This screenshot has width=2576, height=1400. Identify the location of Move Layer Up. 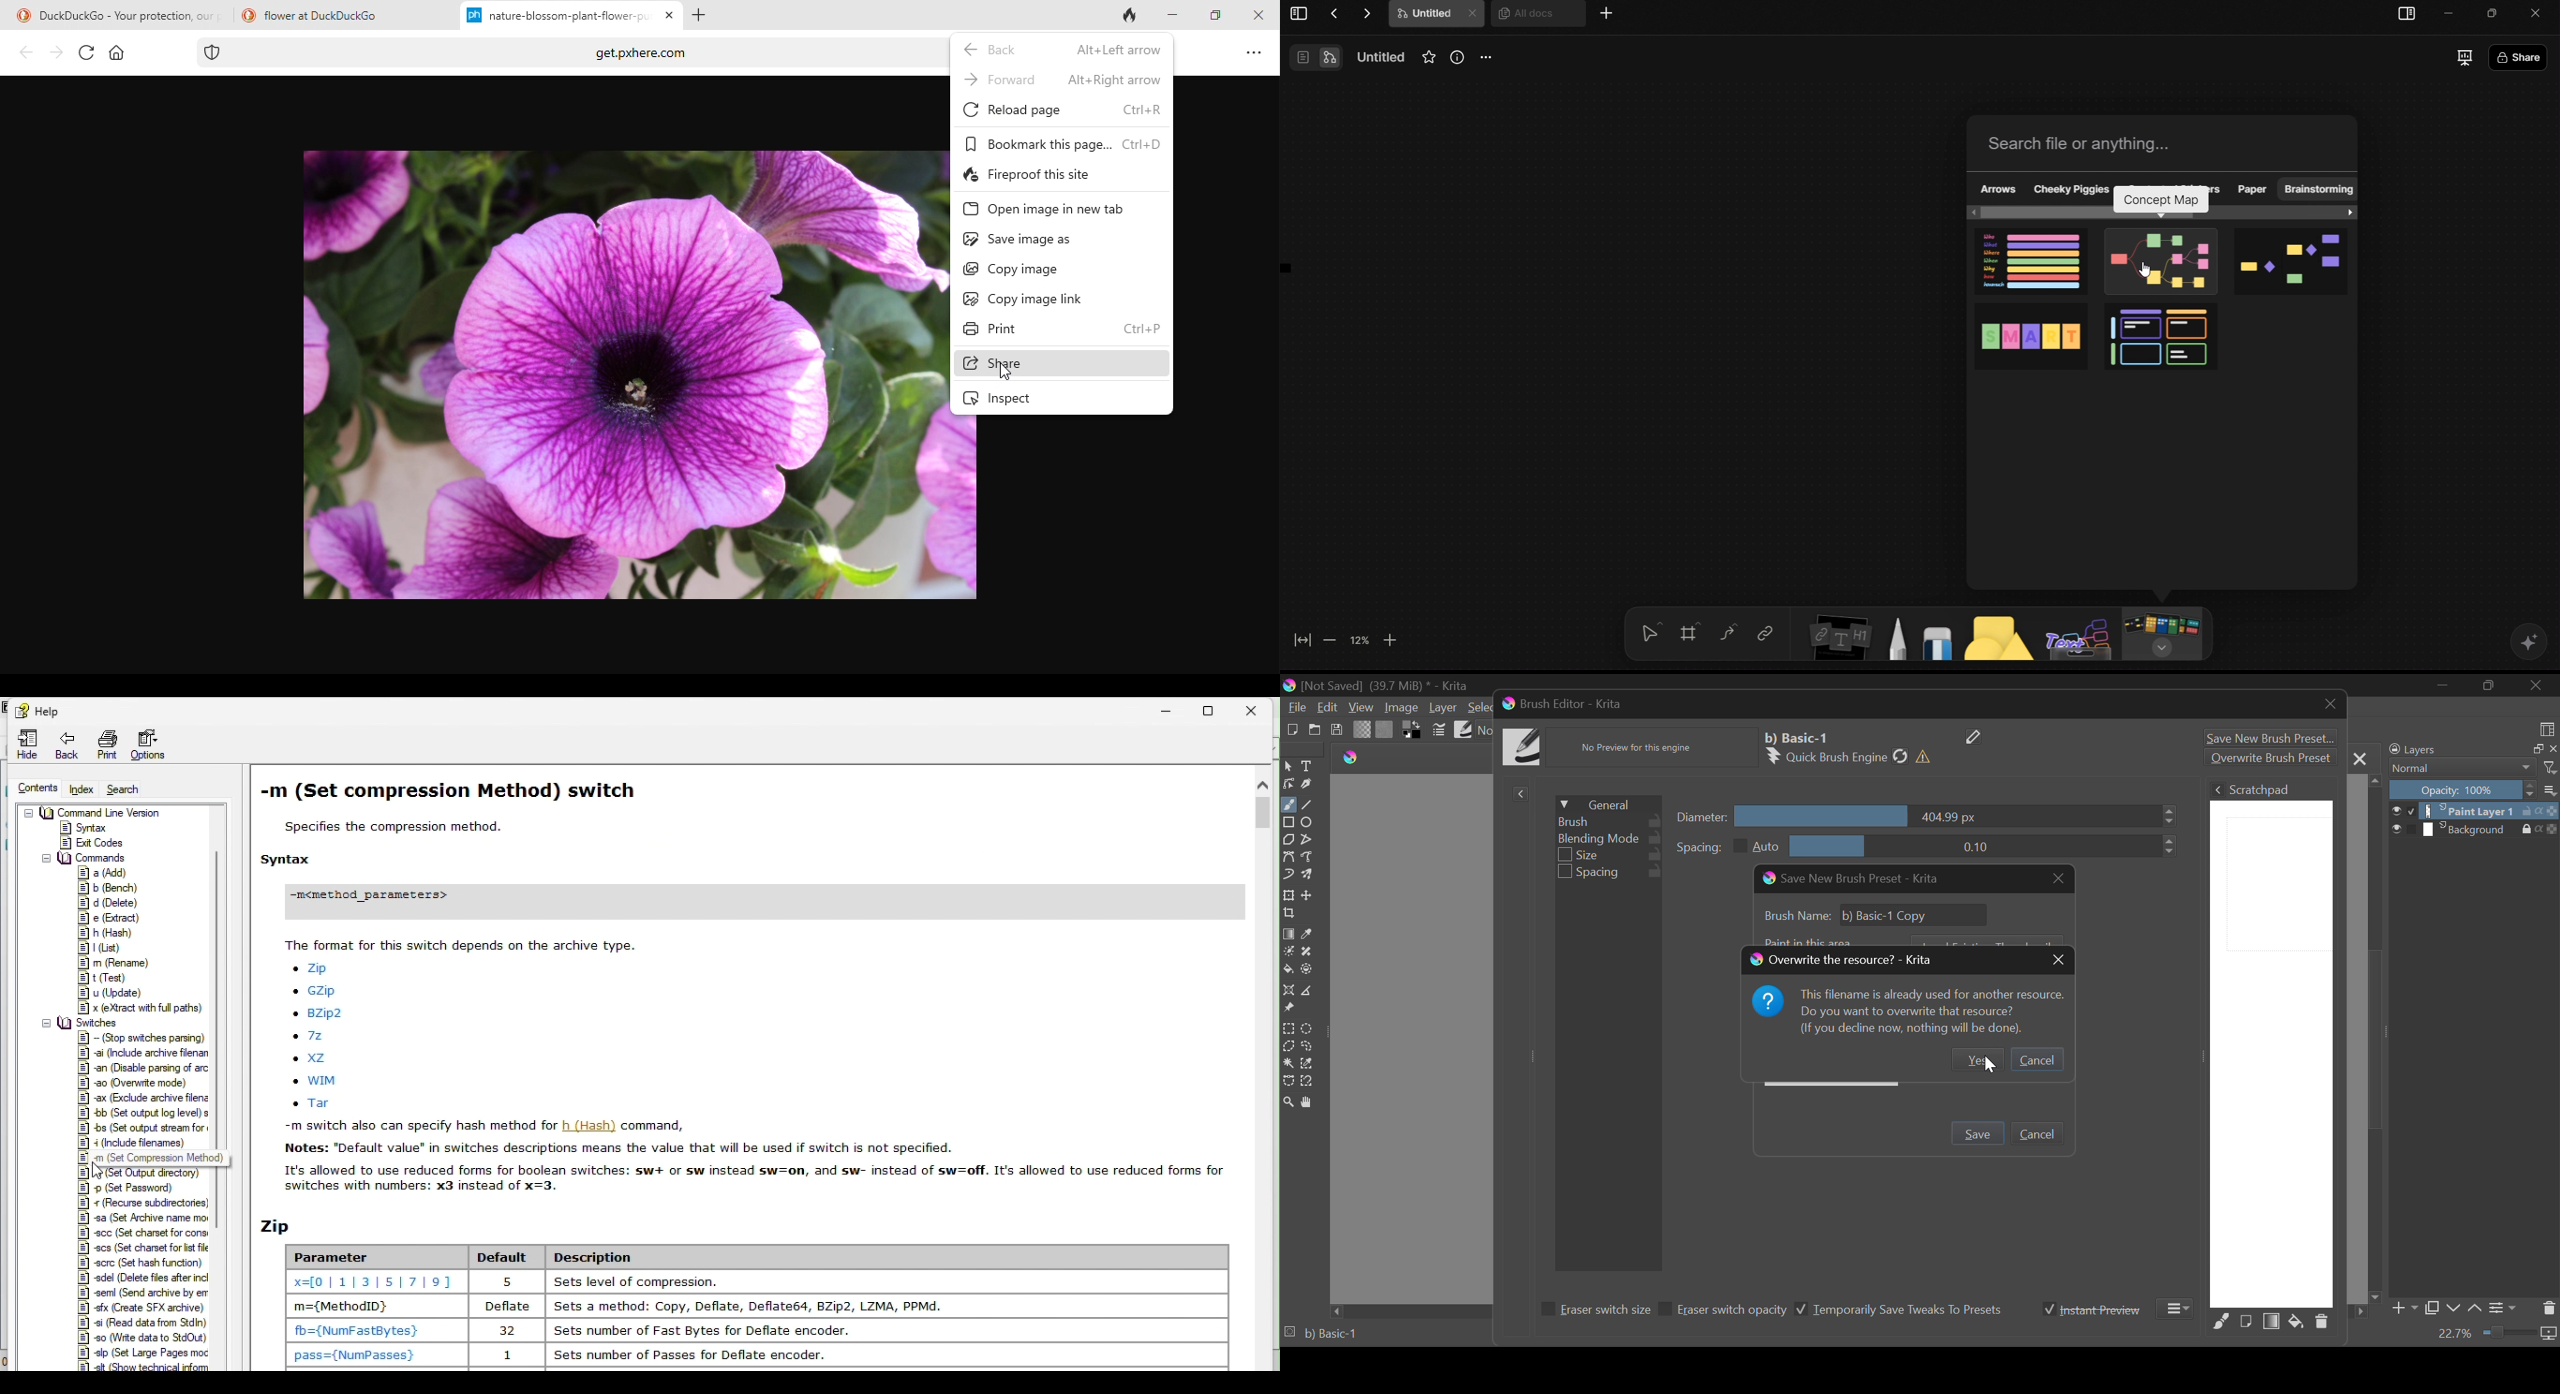
(2475, 1310).